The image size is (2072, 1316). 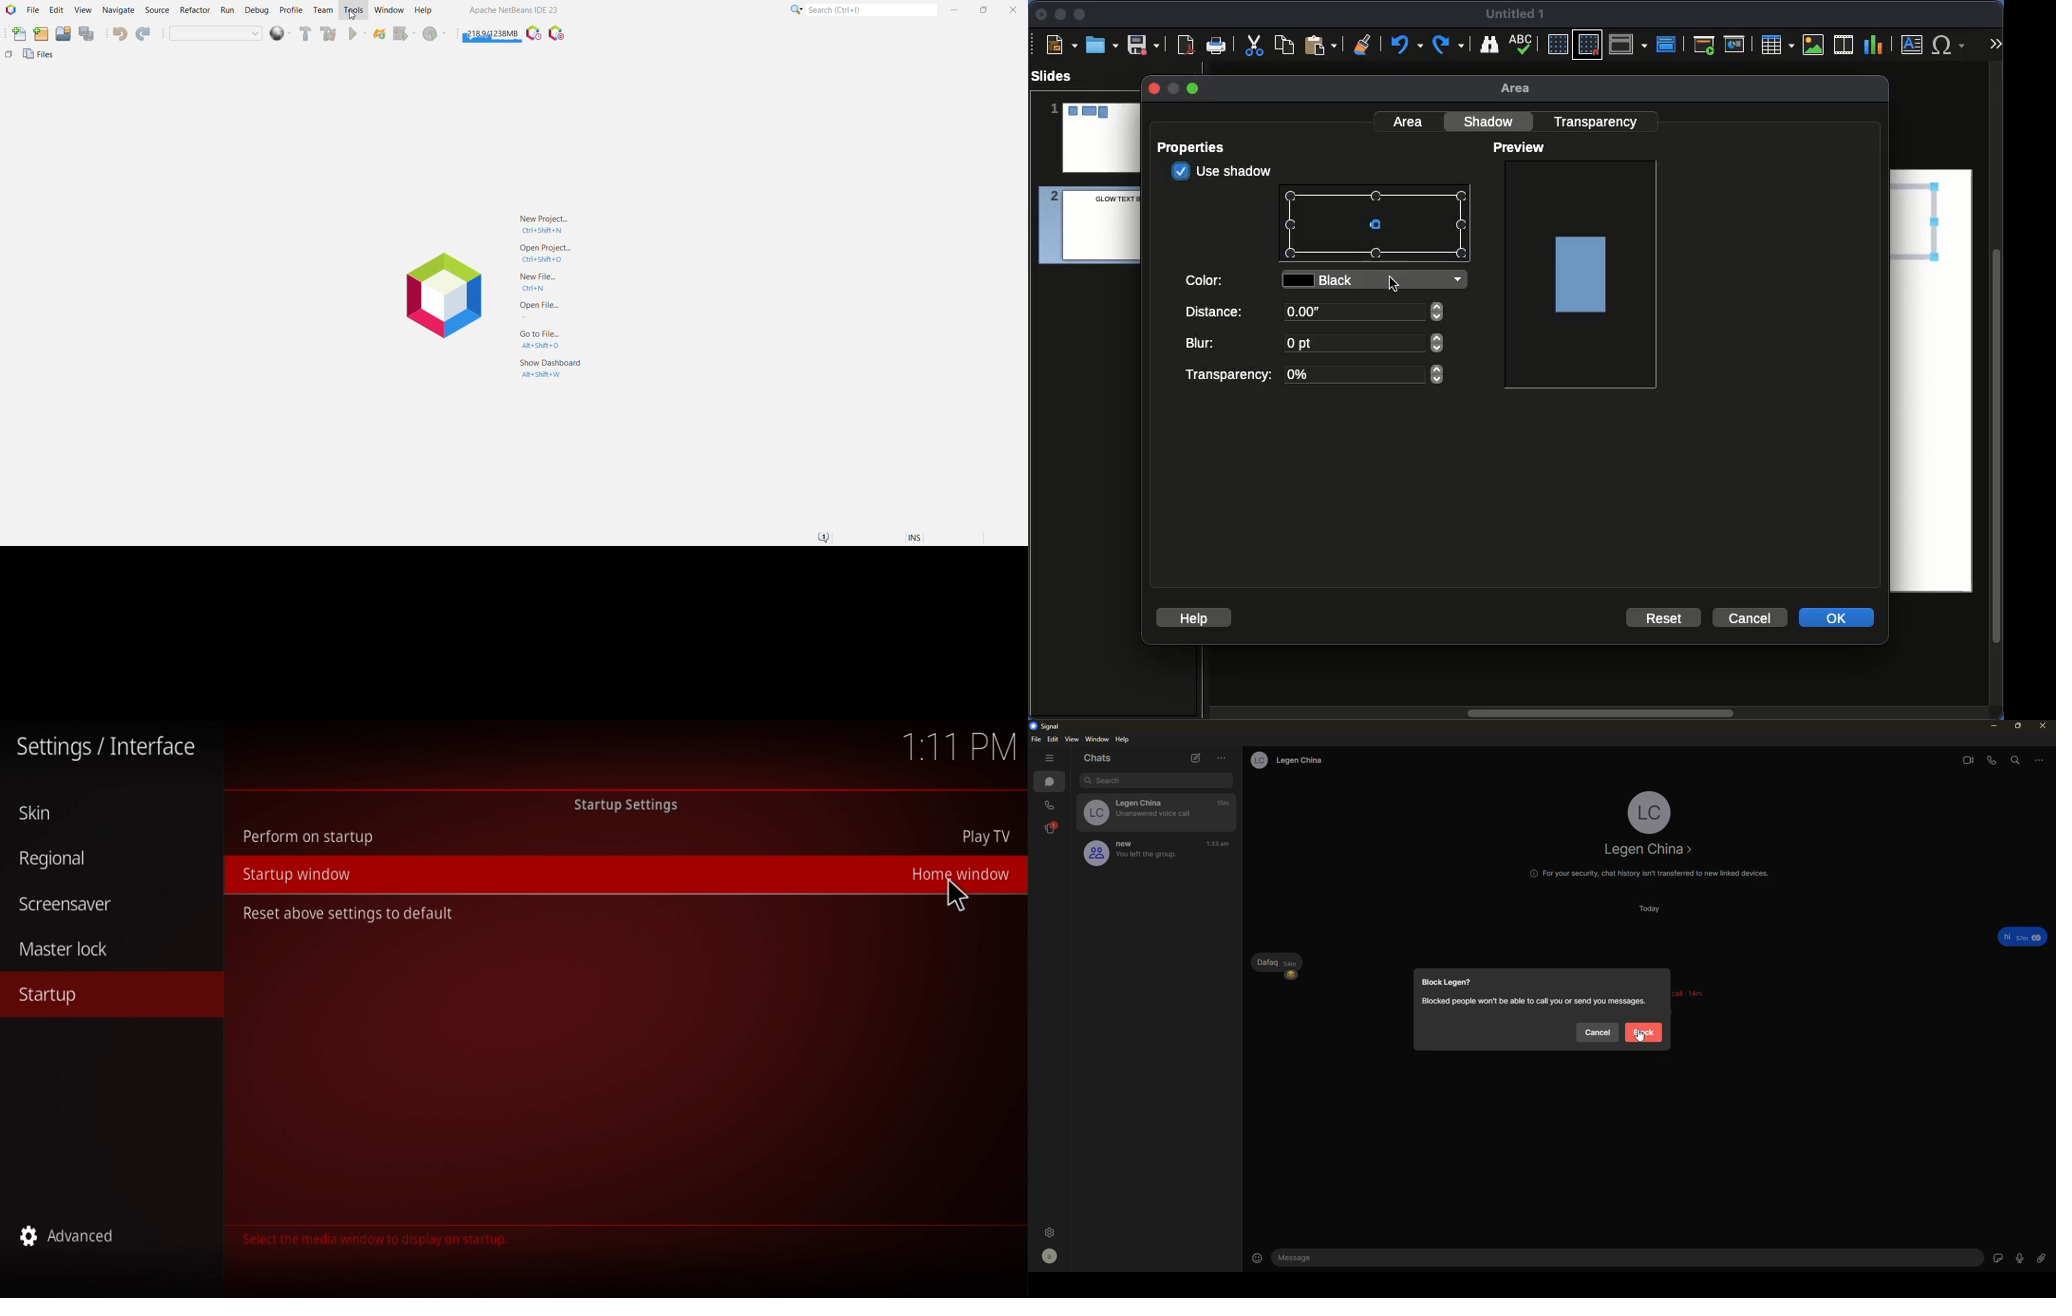 What do you see at coordinates (1052, 828) in the screenshot?
I see `stories` at bounding box center [1052, 828].